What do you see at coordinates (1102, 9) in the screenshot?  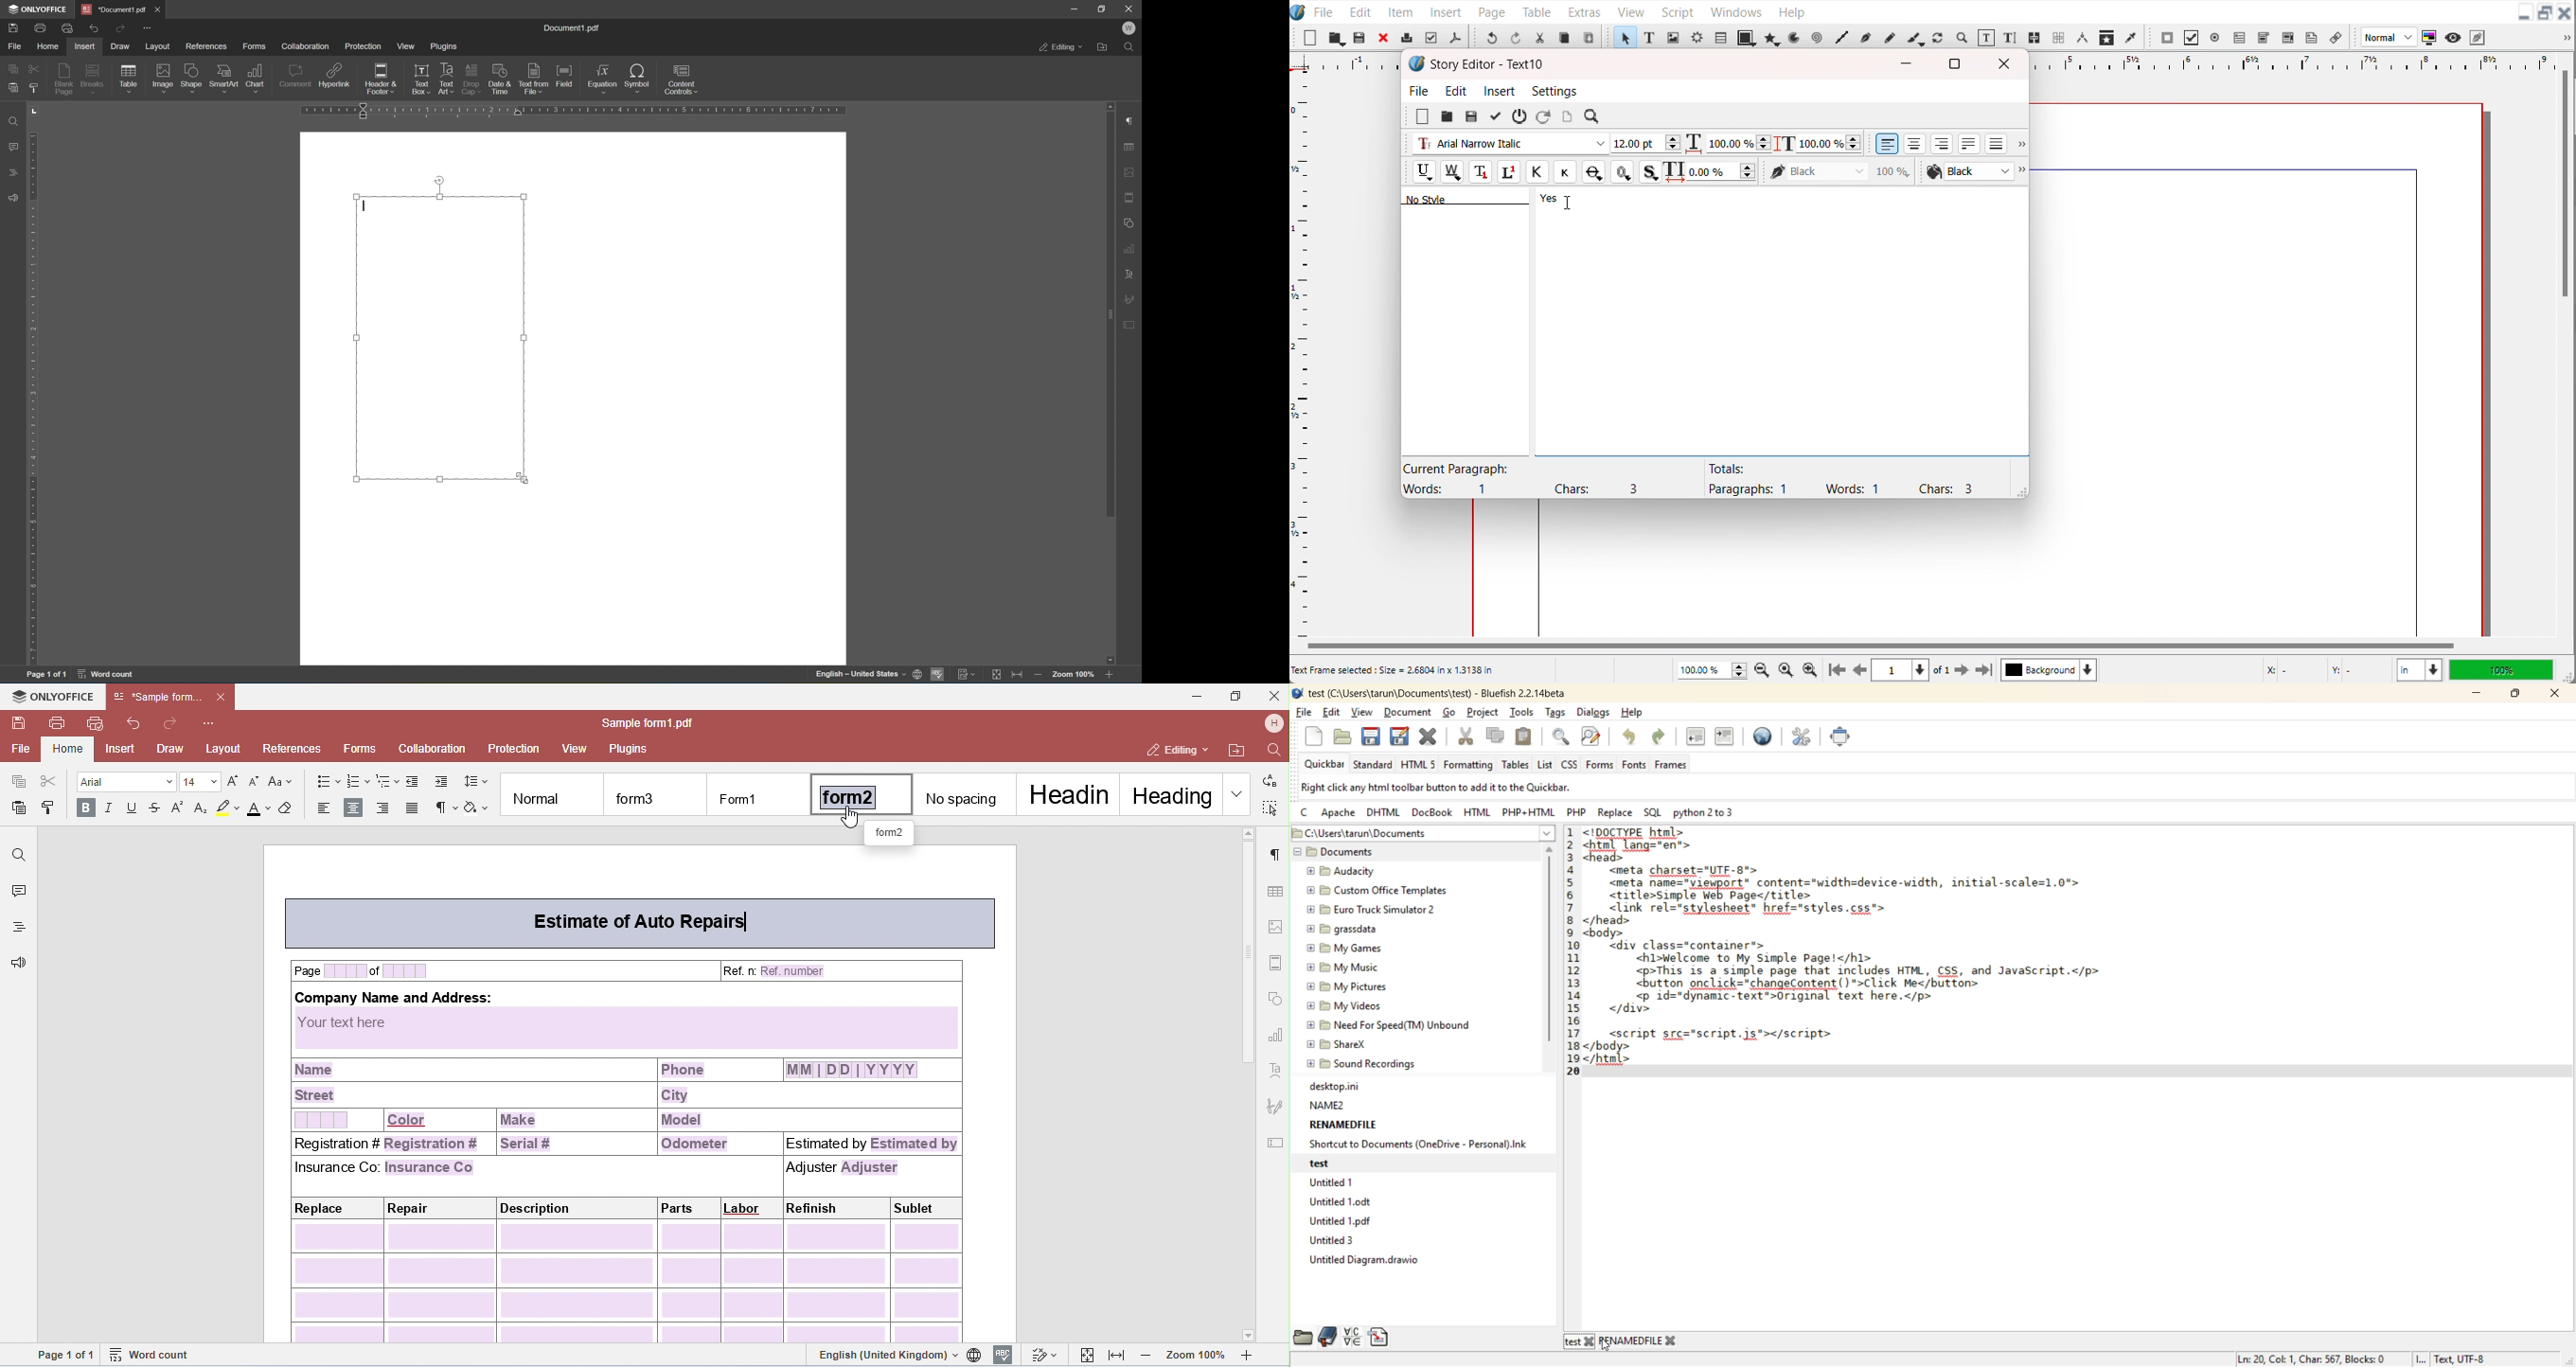 I see `Restore down` at bounding box center [1102, 9].